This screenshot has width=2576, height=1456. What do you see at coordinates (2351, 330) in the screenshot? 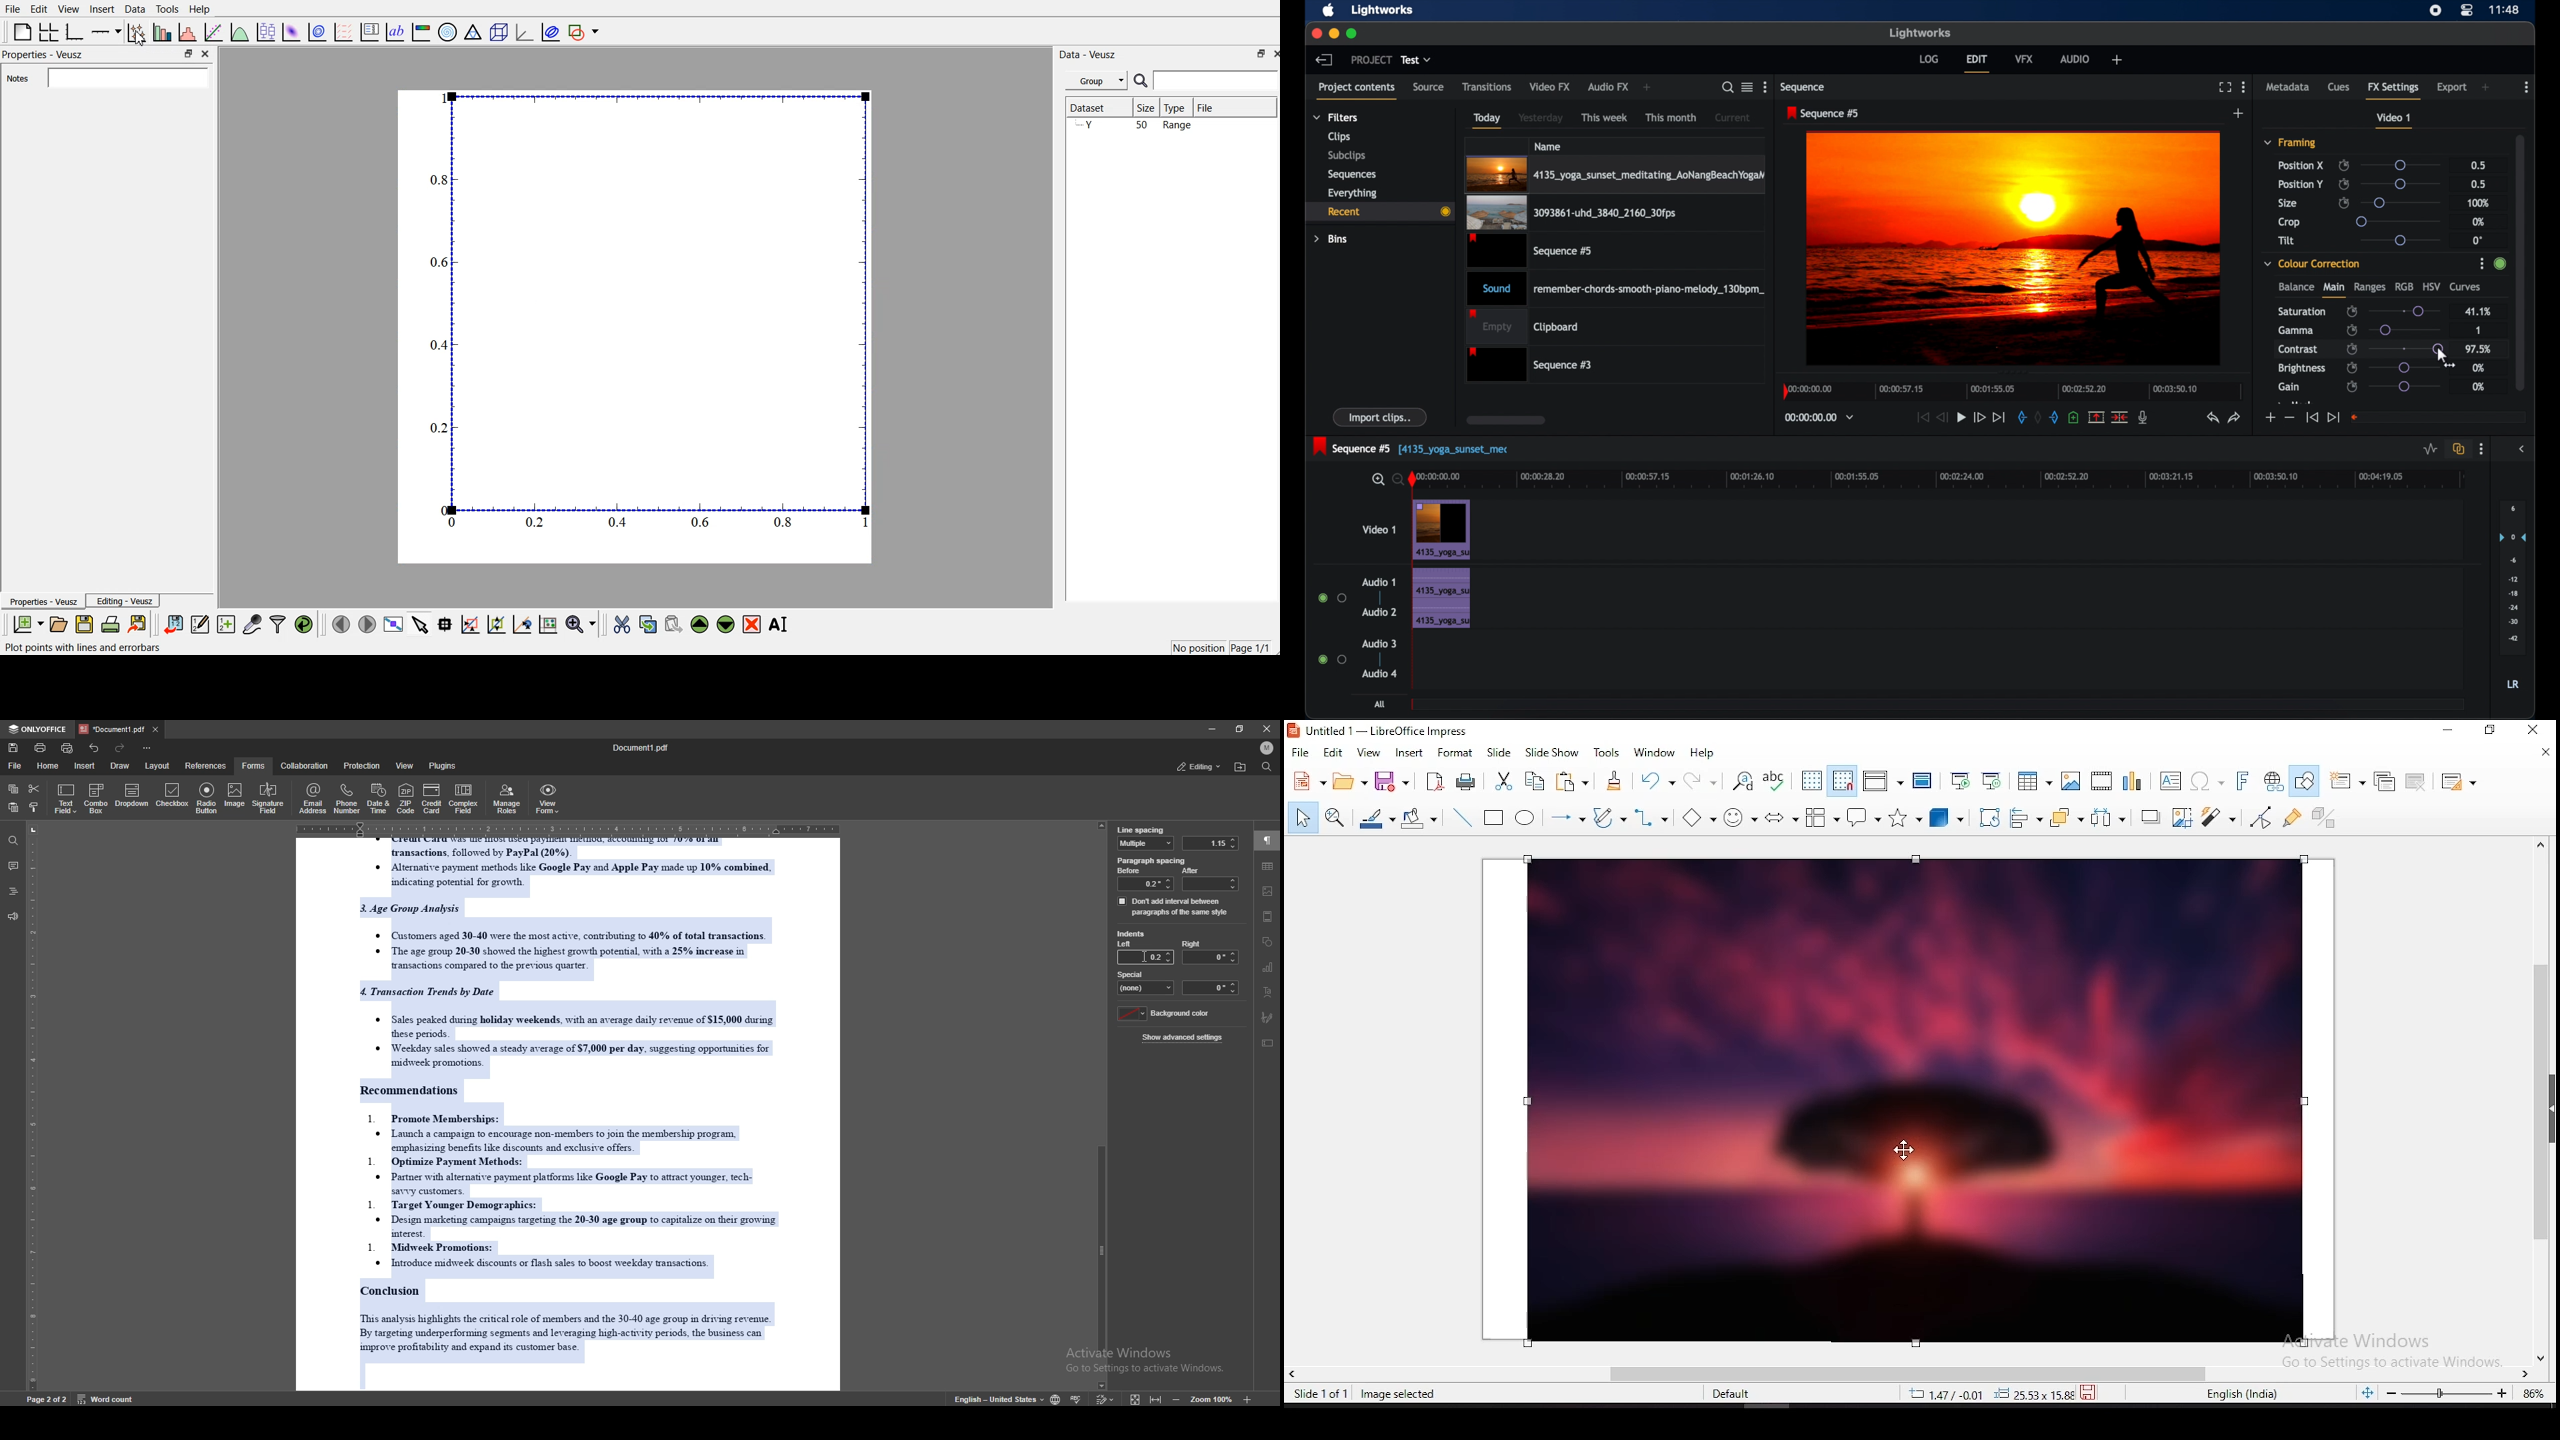
I see `enable/disable keyframes` at bounding box center [2351, 330].